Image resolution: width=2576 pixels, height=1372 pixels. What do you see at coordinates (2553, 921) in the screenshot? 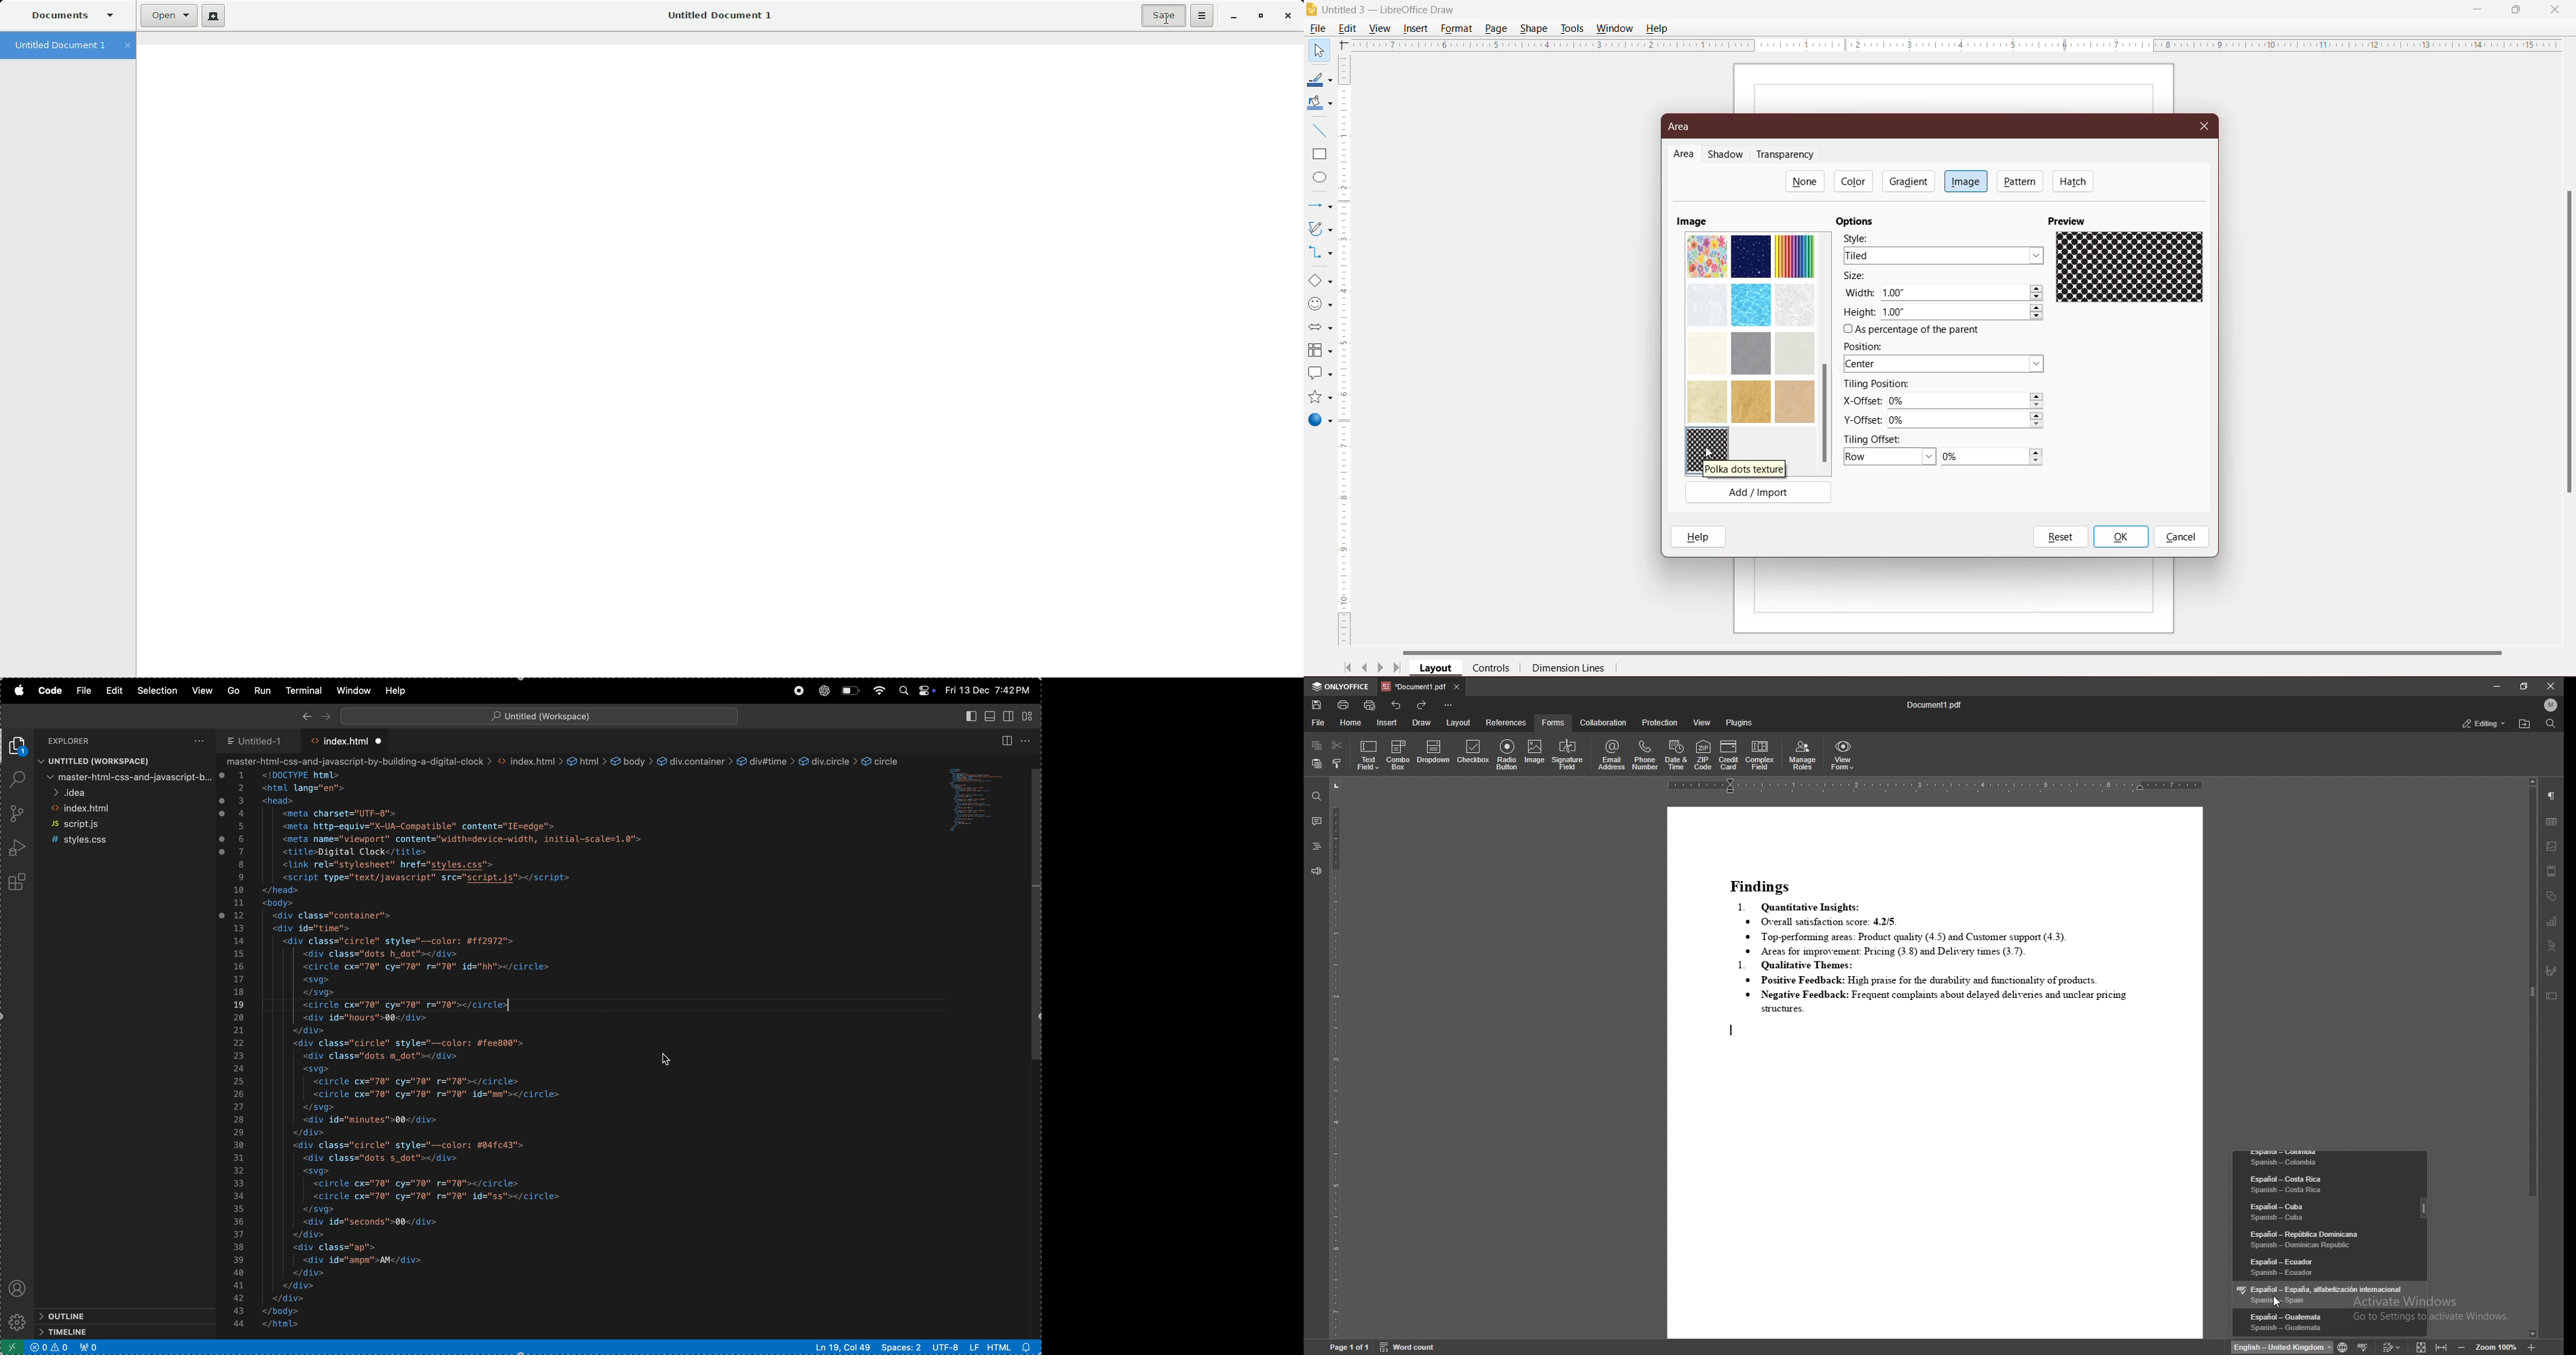
I see `chart` at bounding box center [2553, 921].